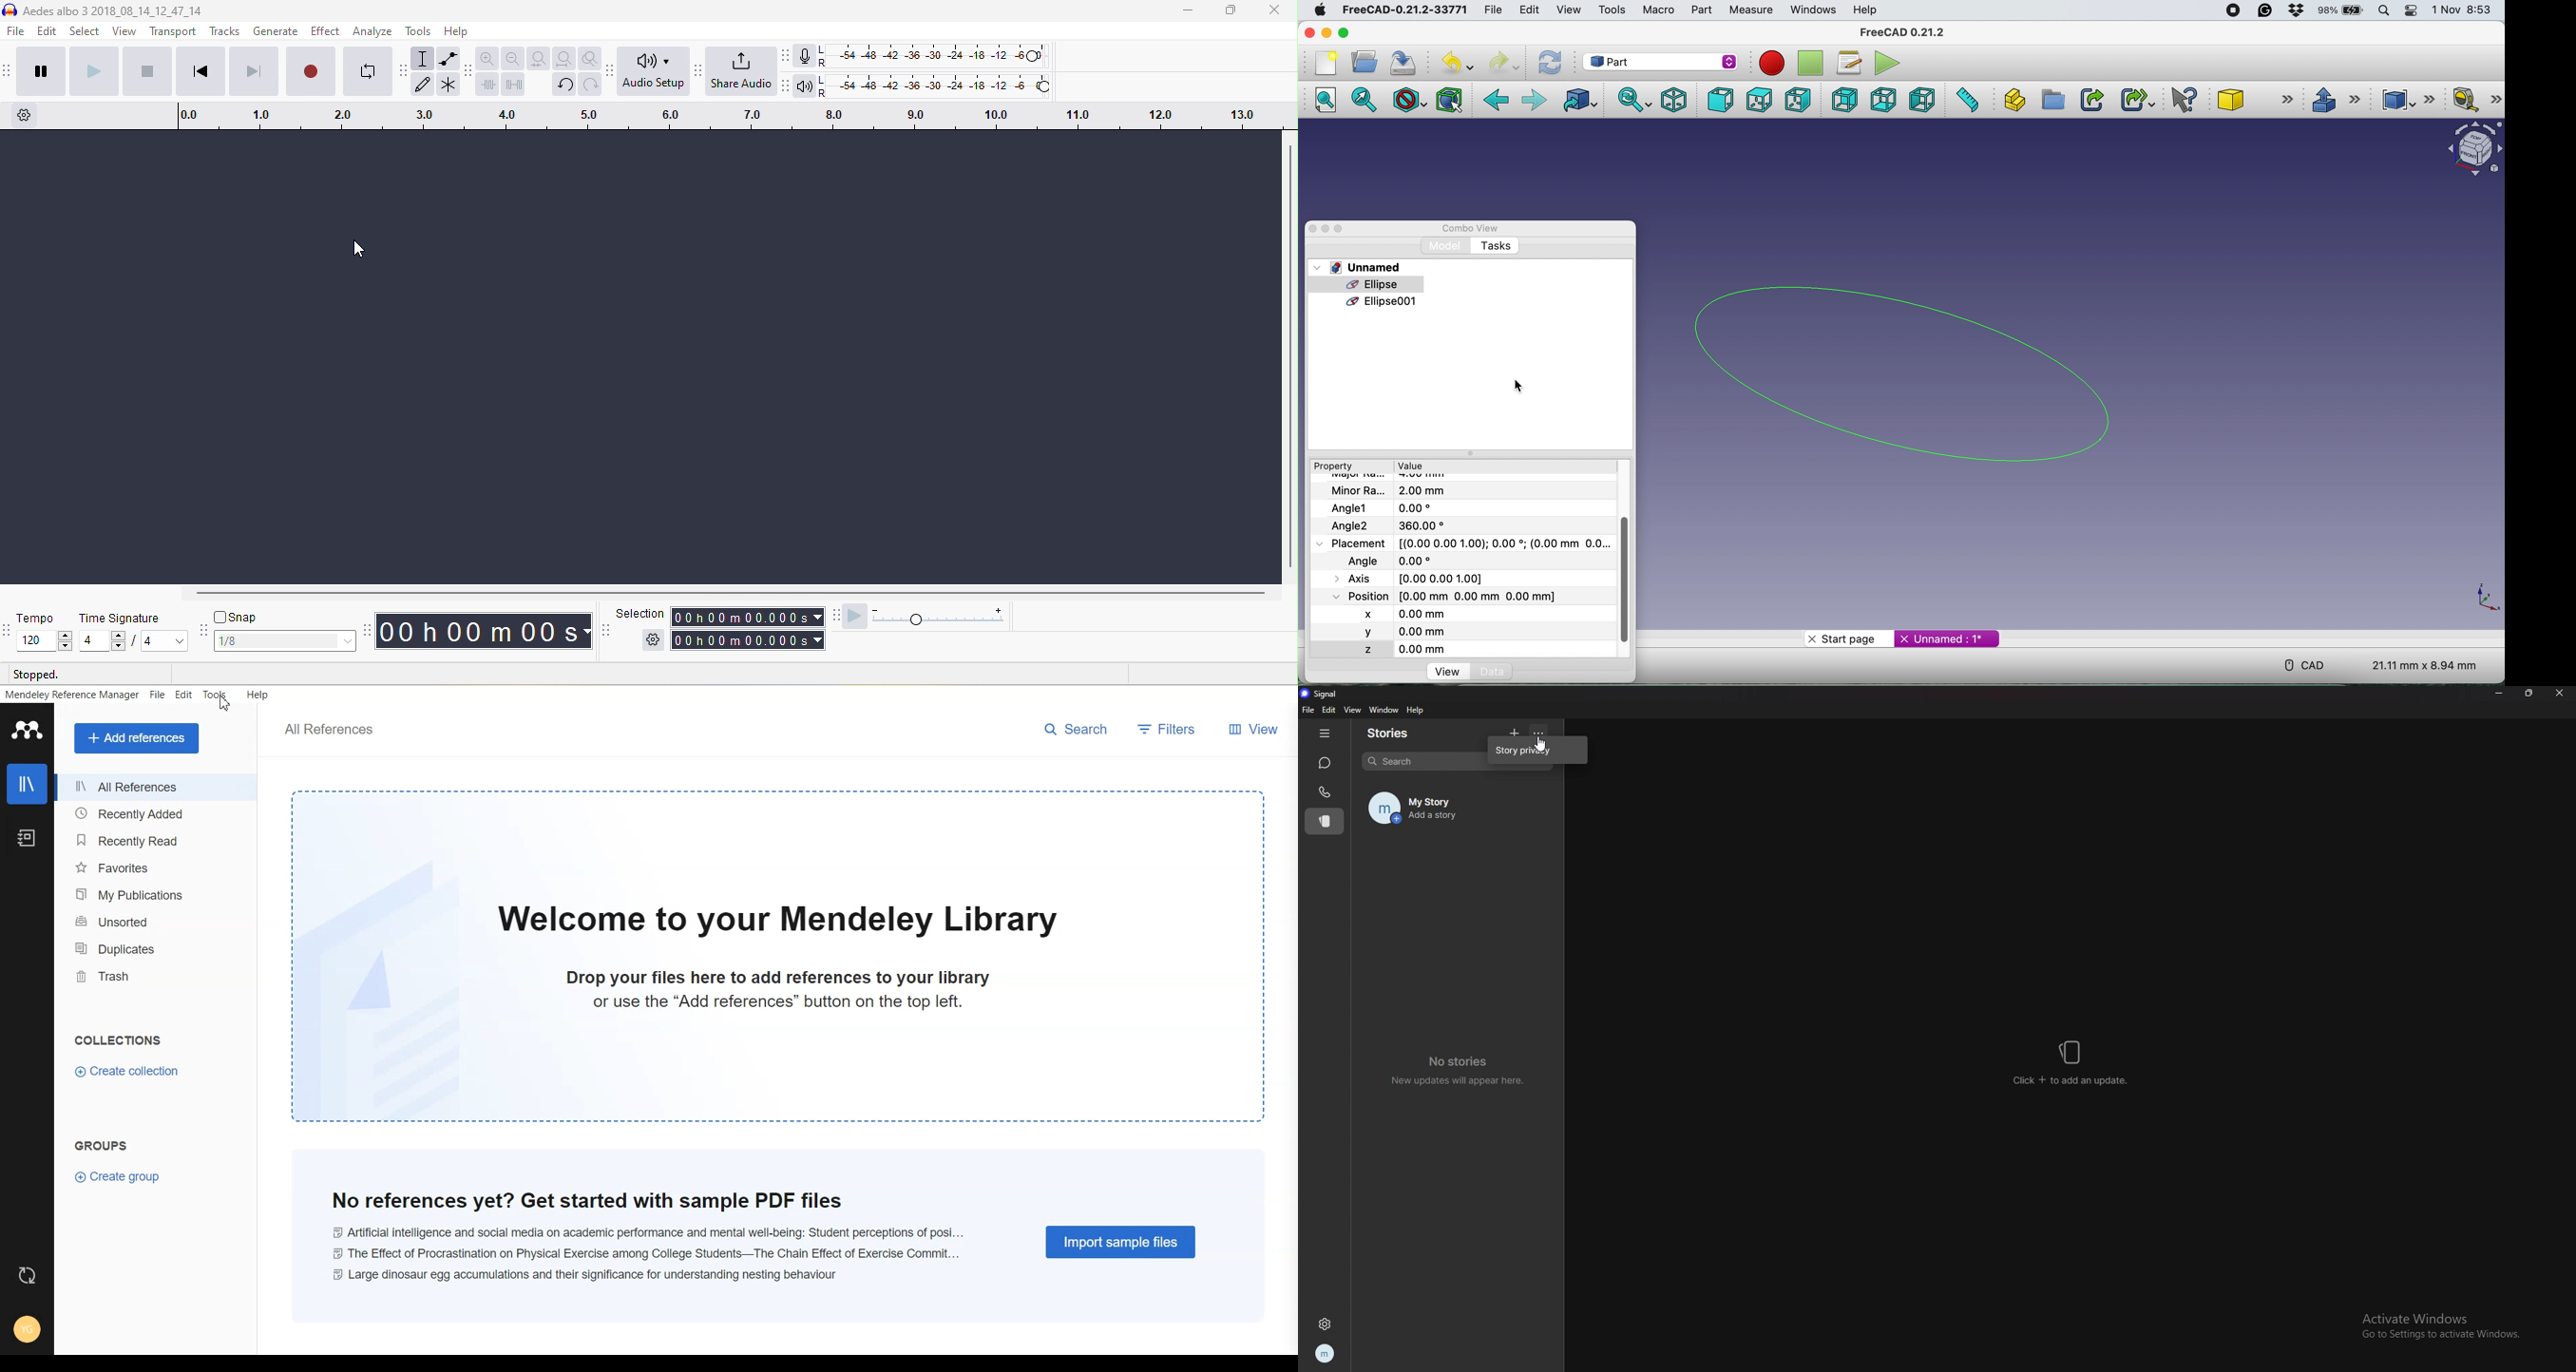  What do you see at coordinates (2053, 102) in the screenshot?
I see `create group` at bounding box center [2053, 102].